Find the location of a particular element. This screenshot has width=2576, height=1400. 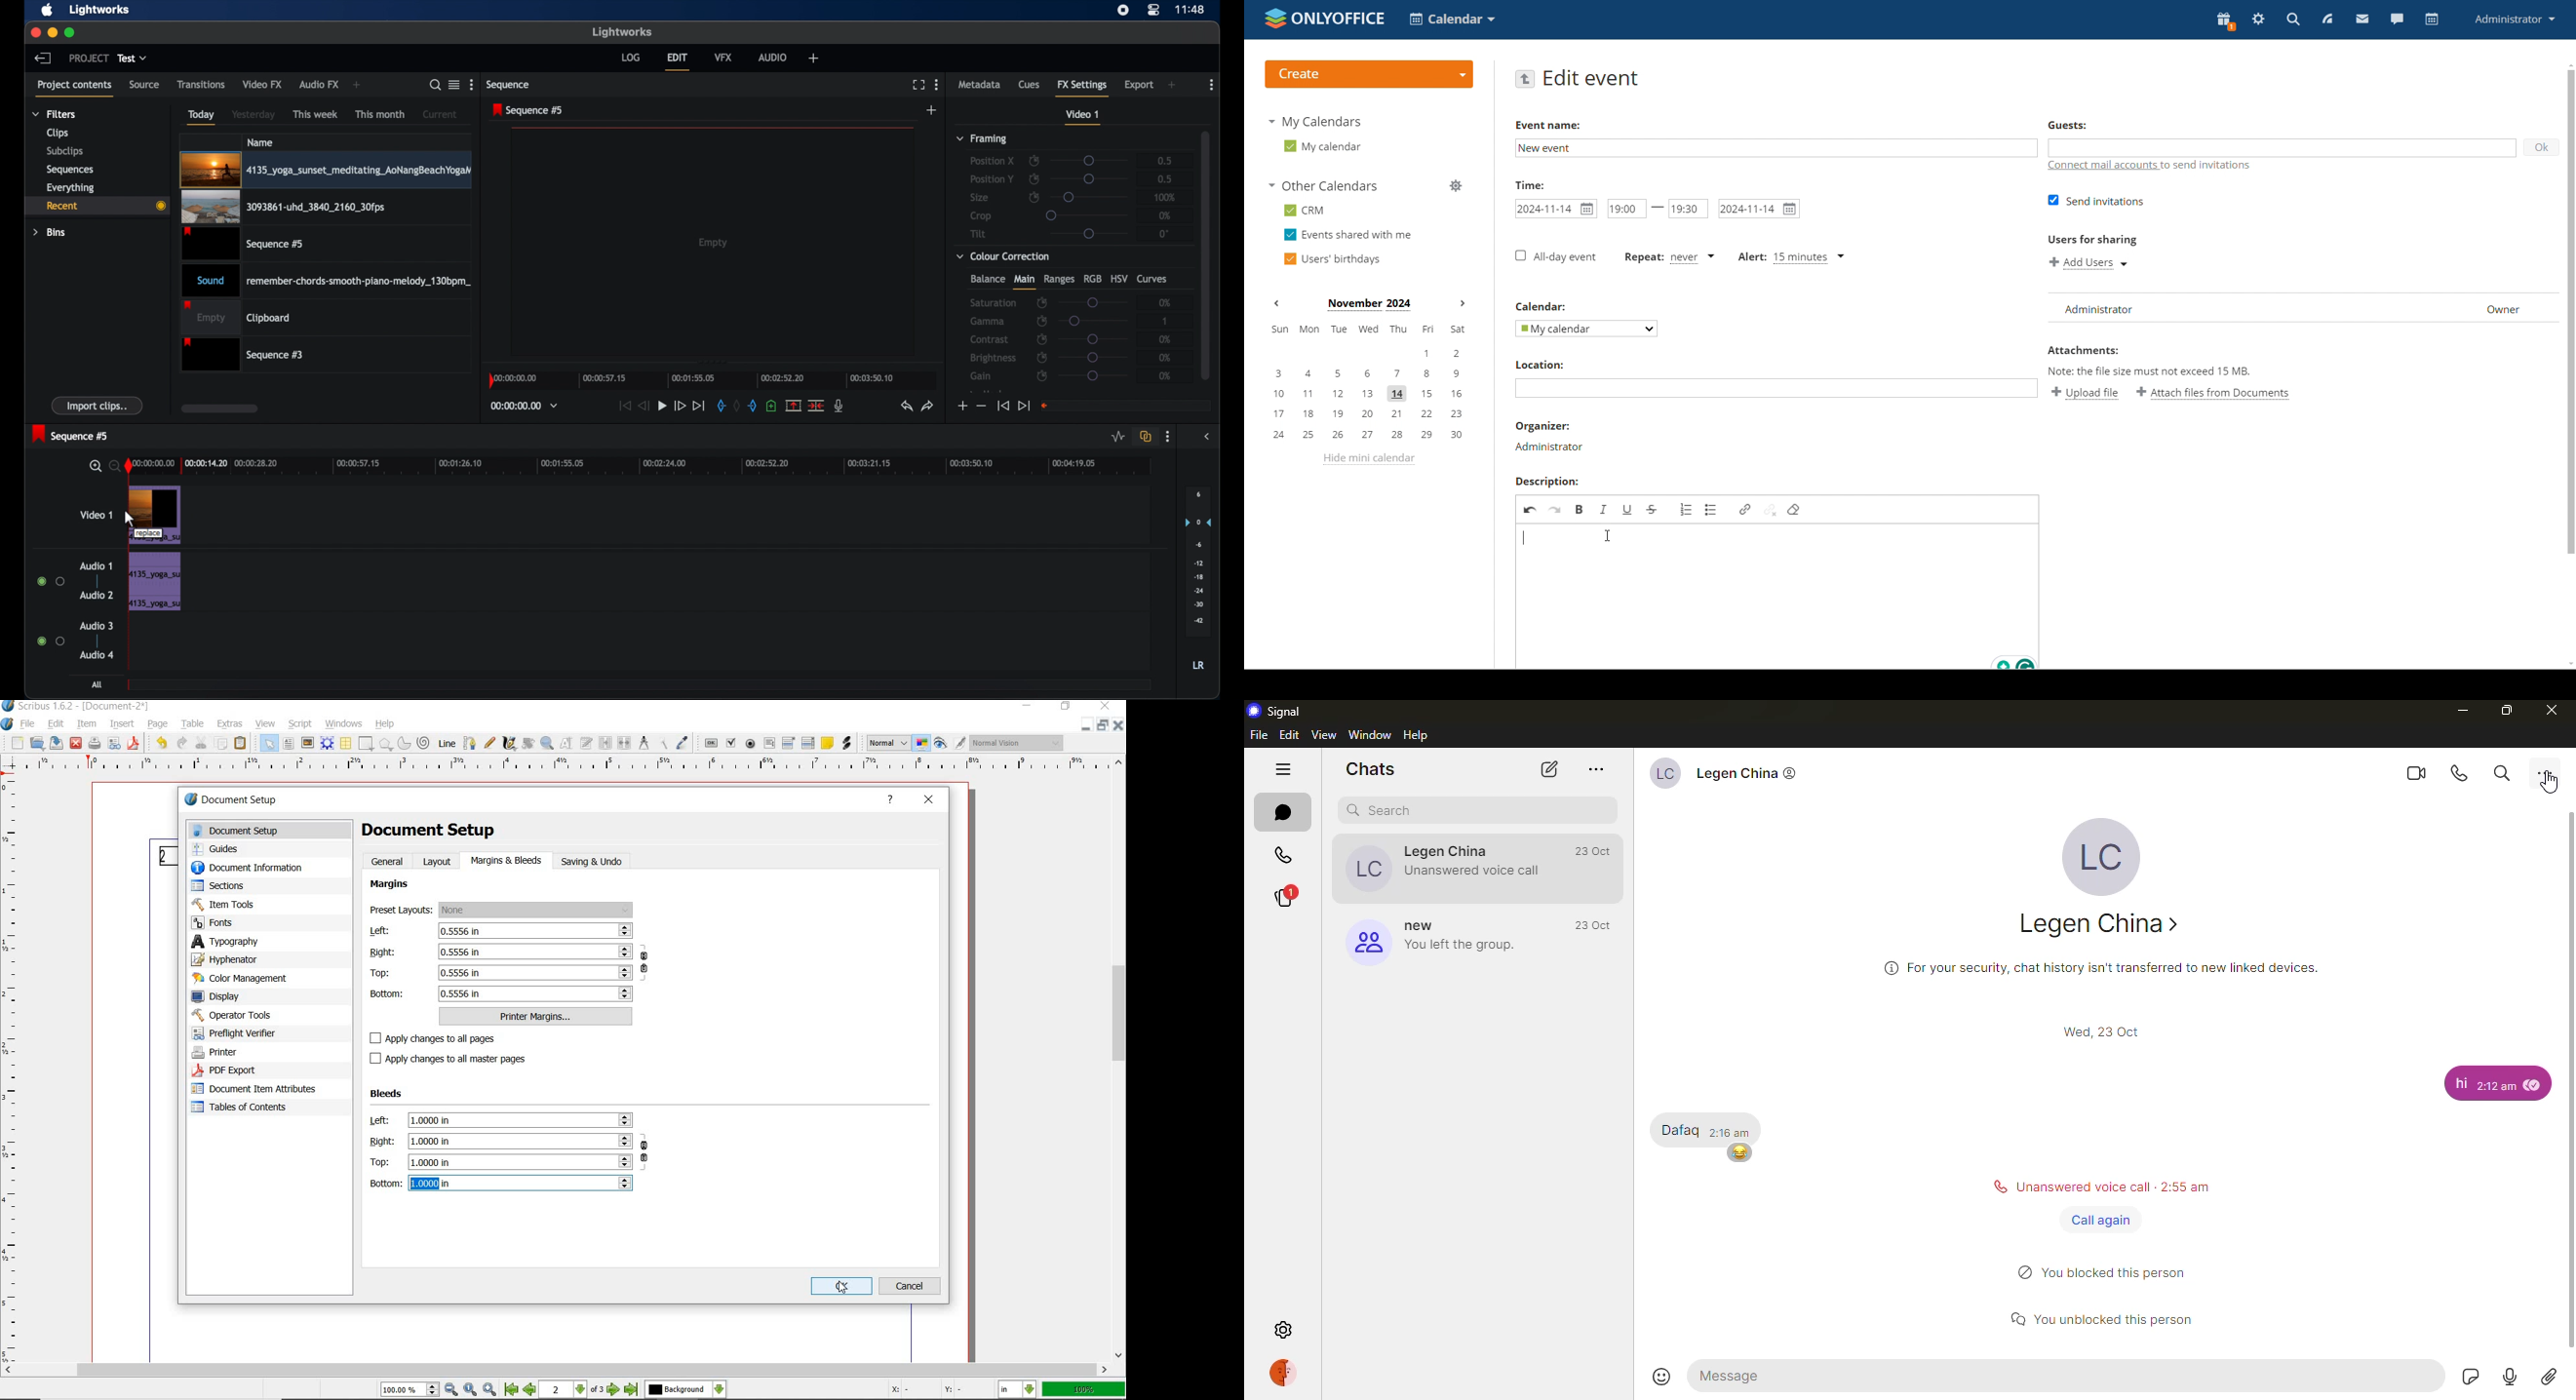

jump to start is located at coordinates (1003, 406).